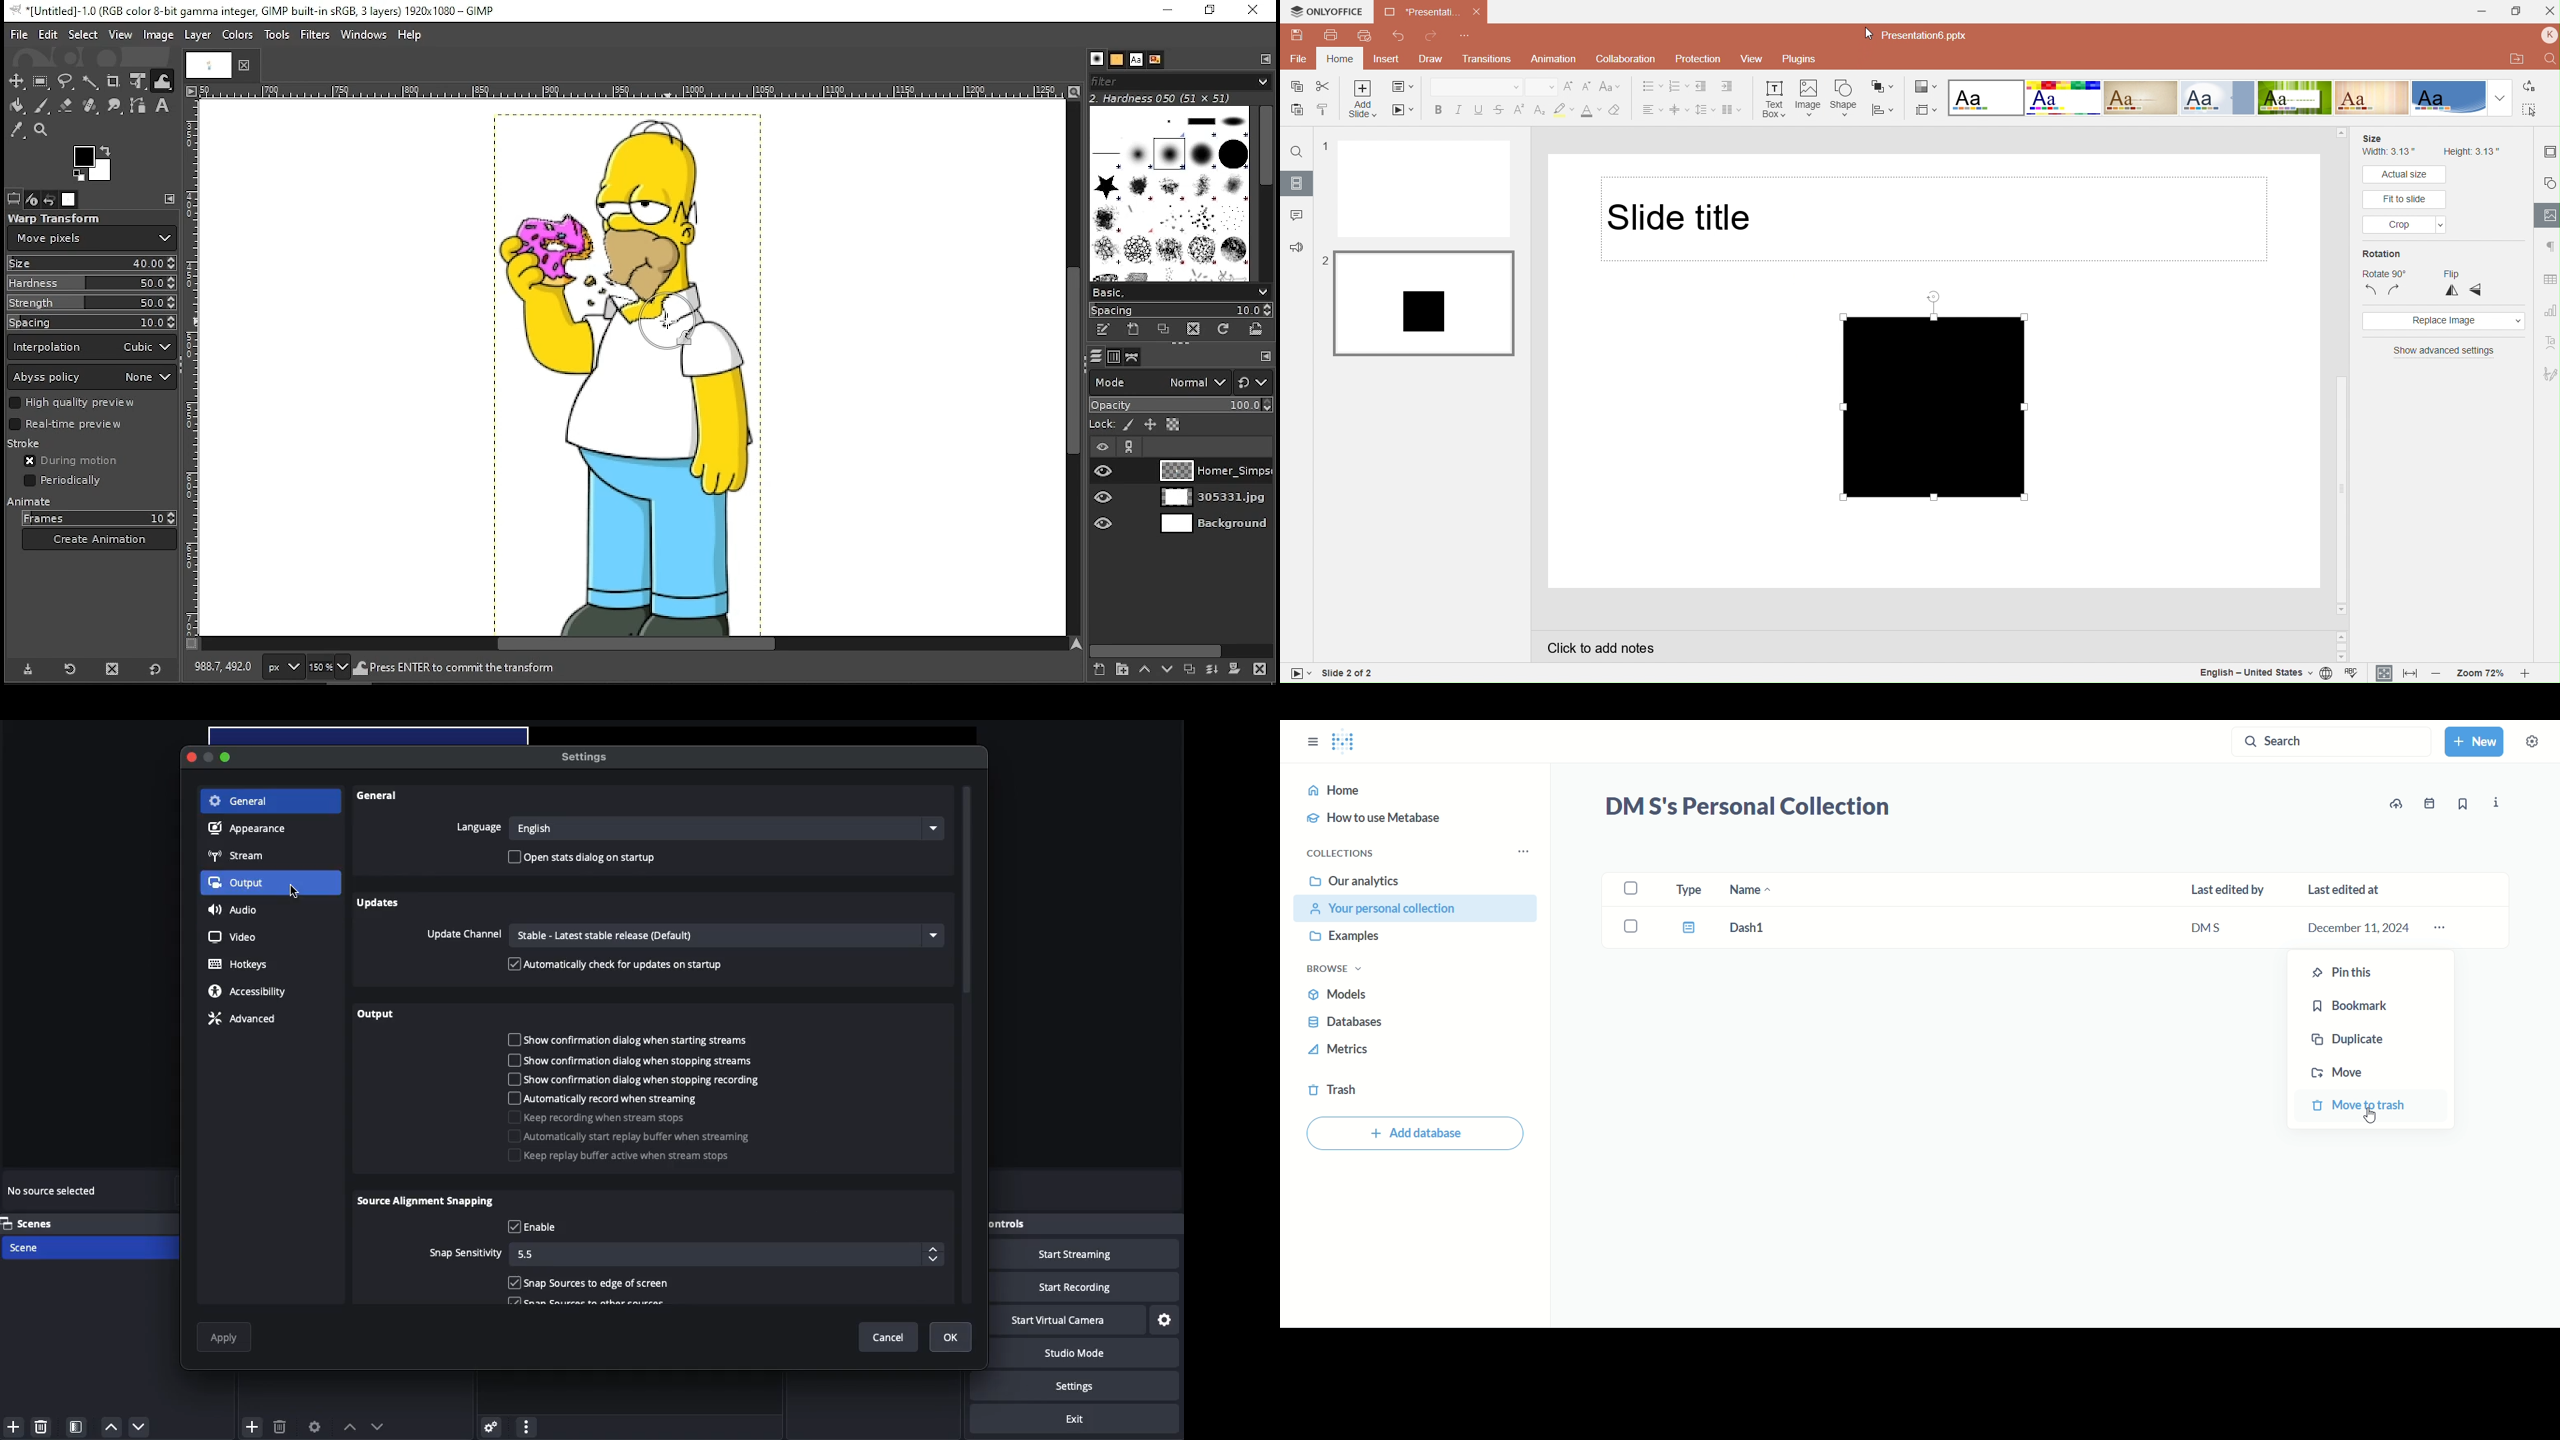 Image resolution: width=2576 pixels, height=1456 pixels. What do you see at coordinates (1129, 425) in the screenshot?
I see `lock pixels` at bounding box center [1129, 425].